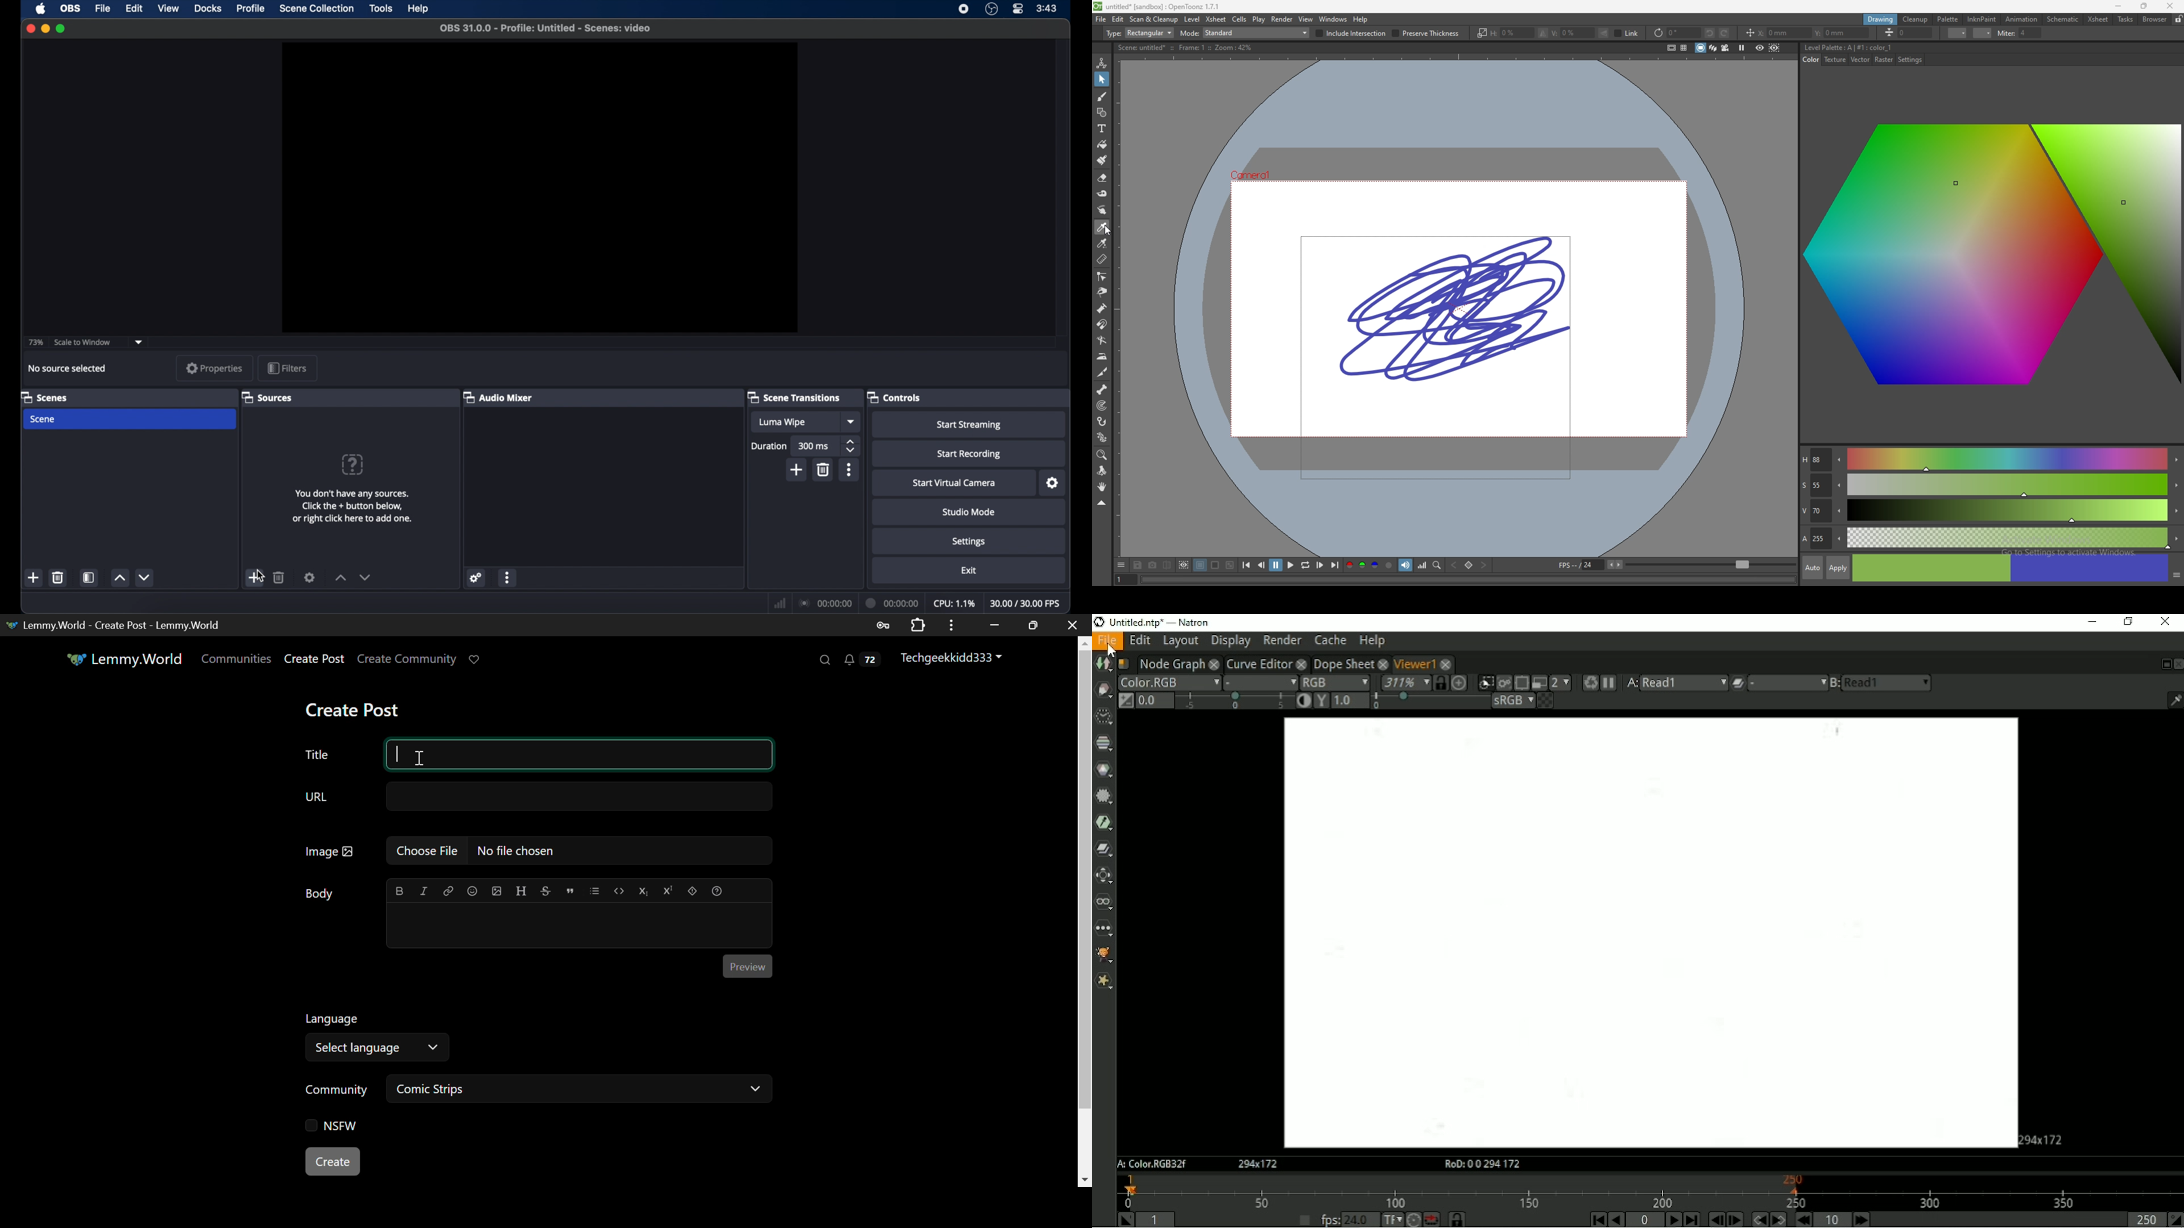 This screenshot has height=1232, width=2184. Describe the element at coordinates (1881, 20) in the screenshot. I see `drawing` at that location.